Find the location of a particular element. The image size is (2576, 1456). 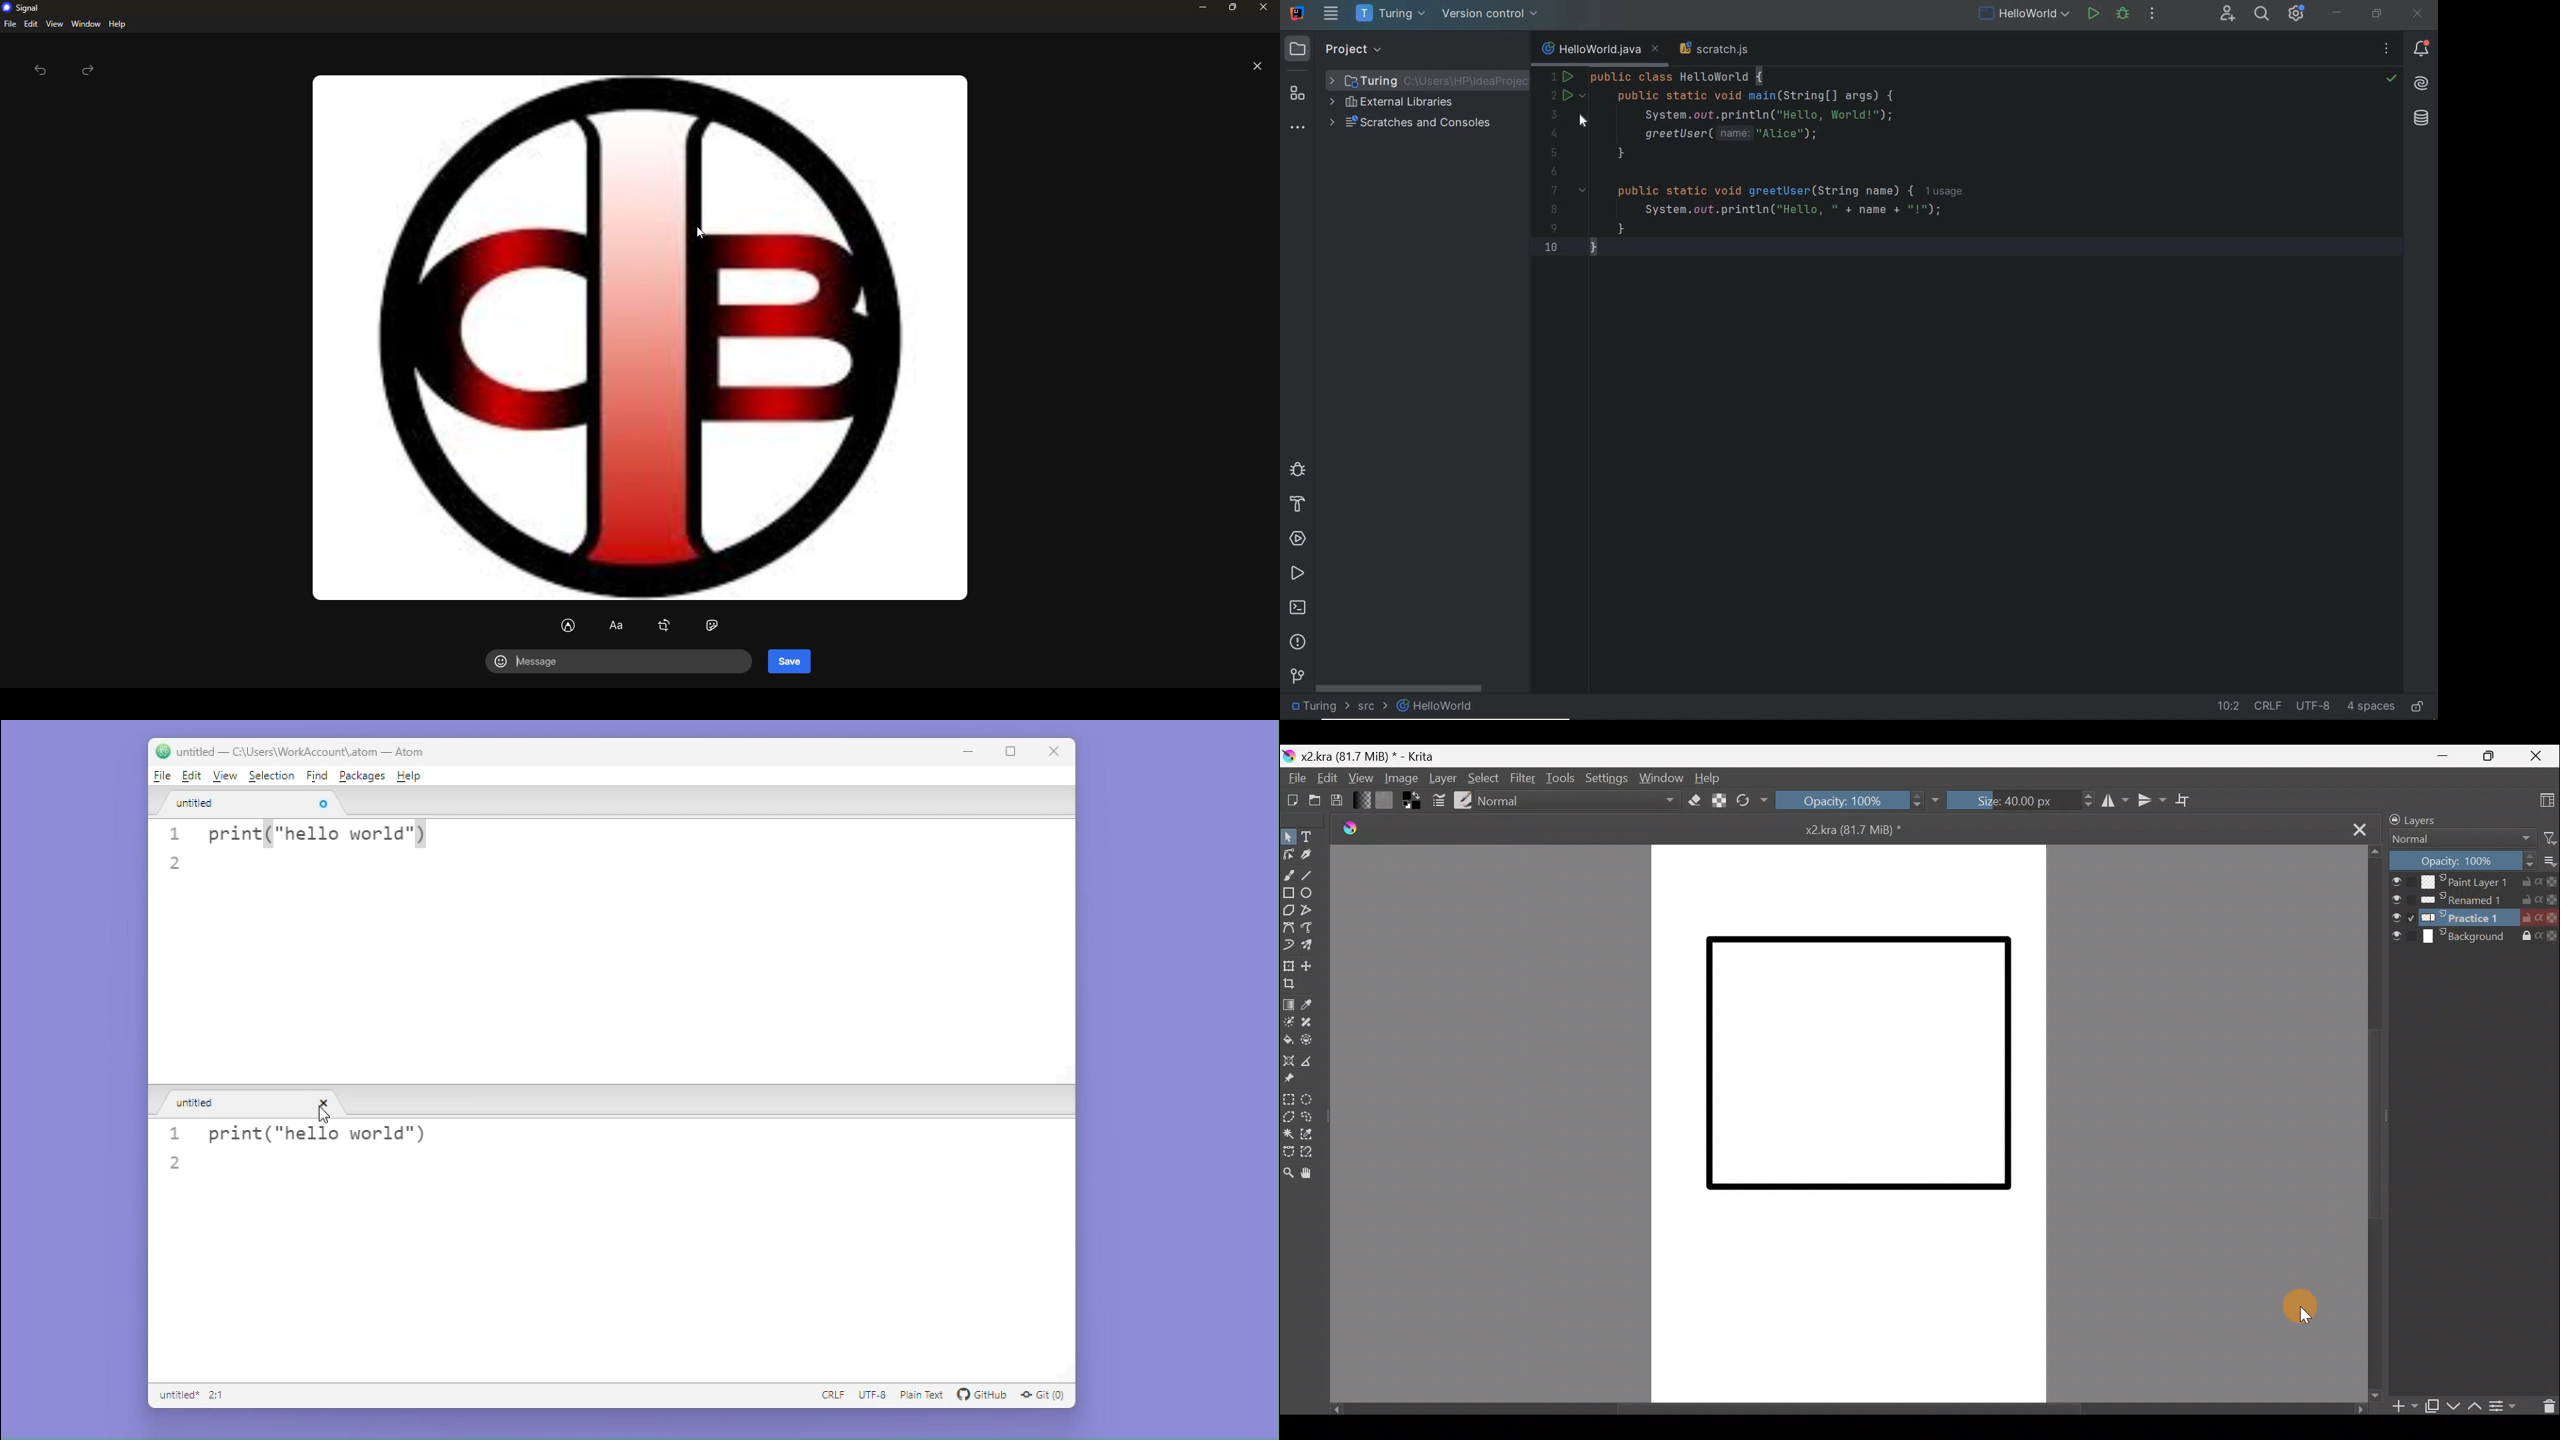

editor pane 2 is located at coordinates (611, 1280).